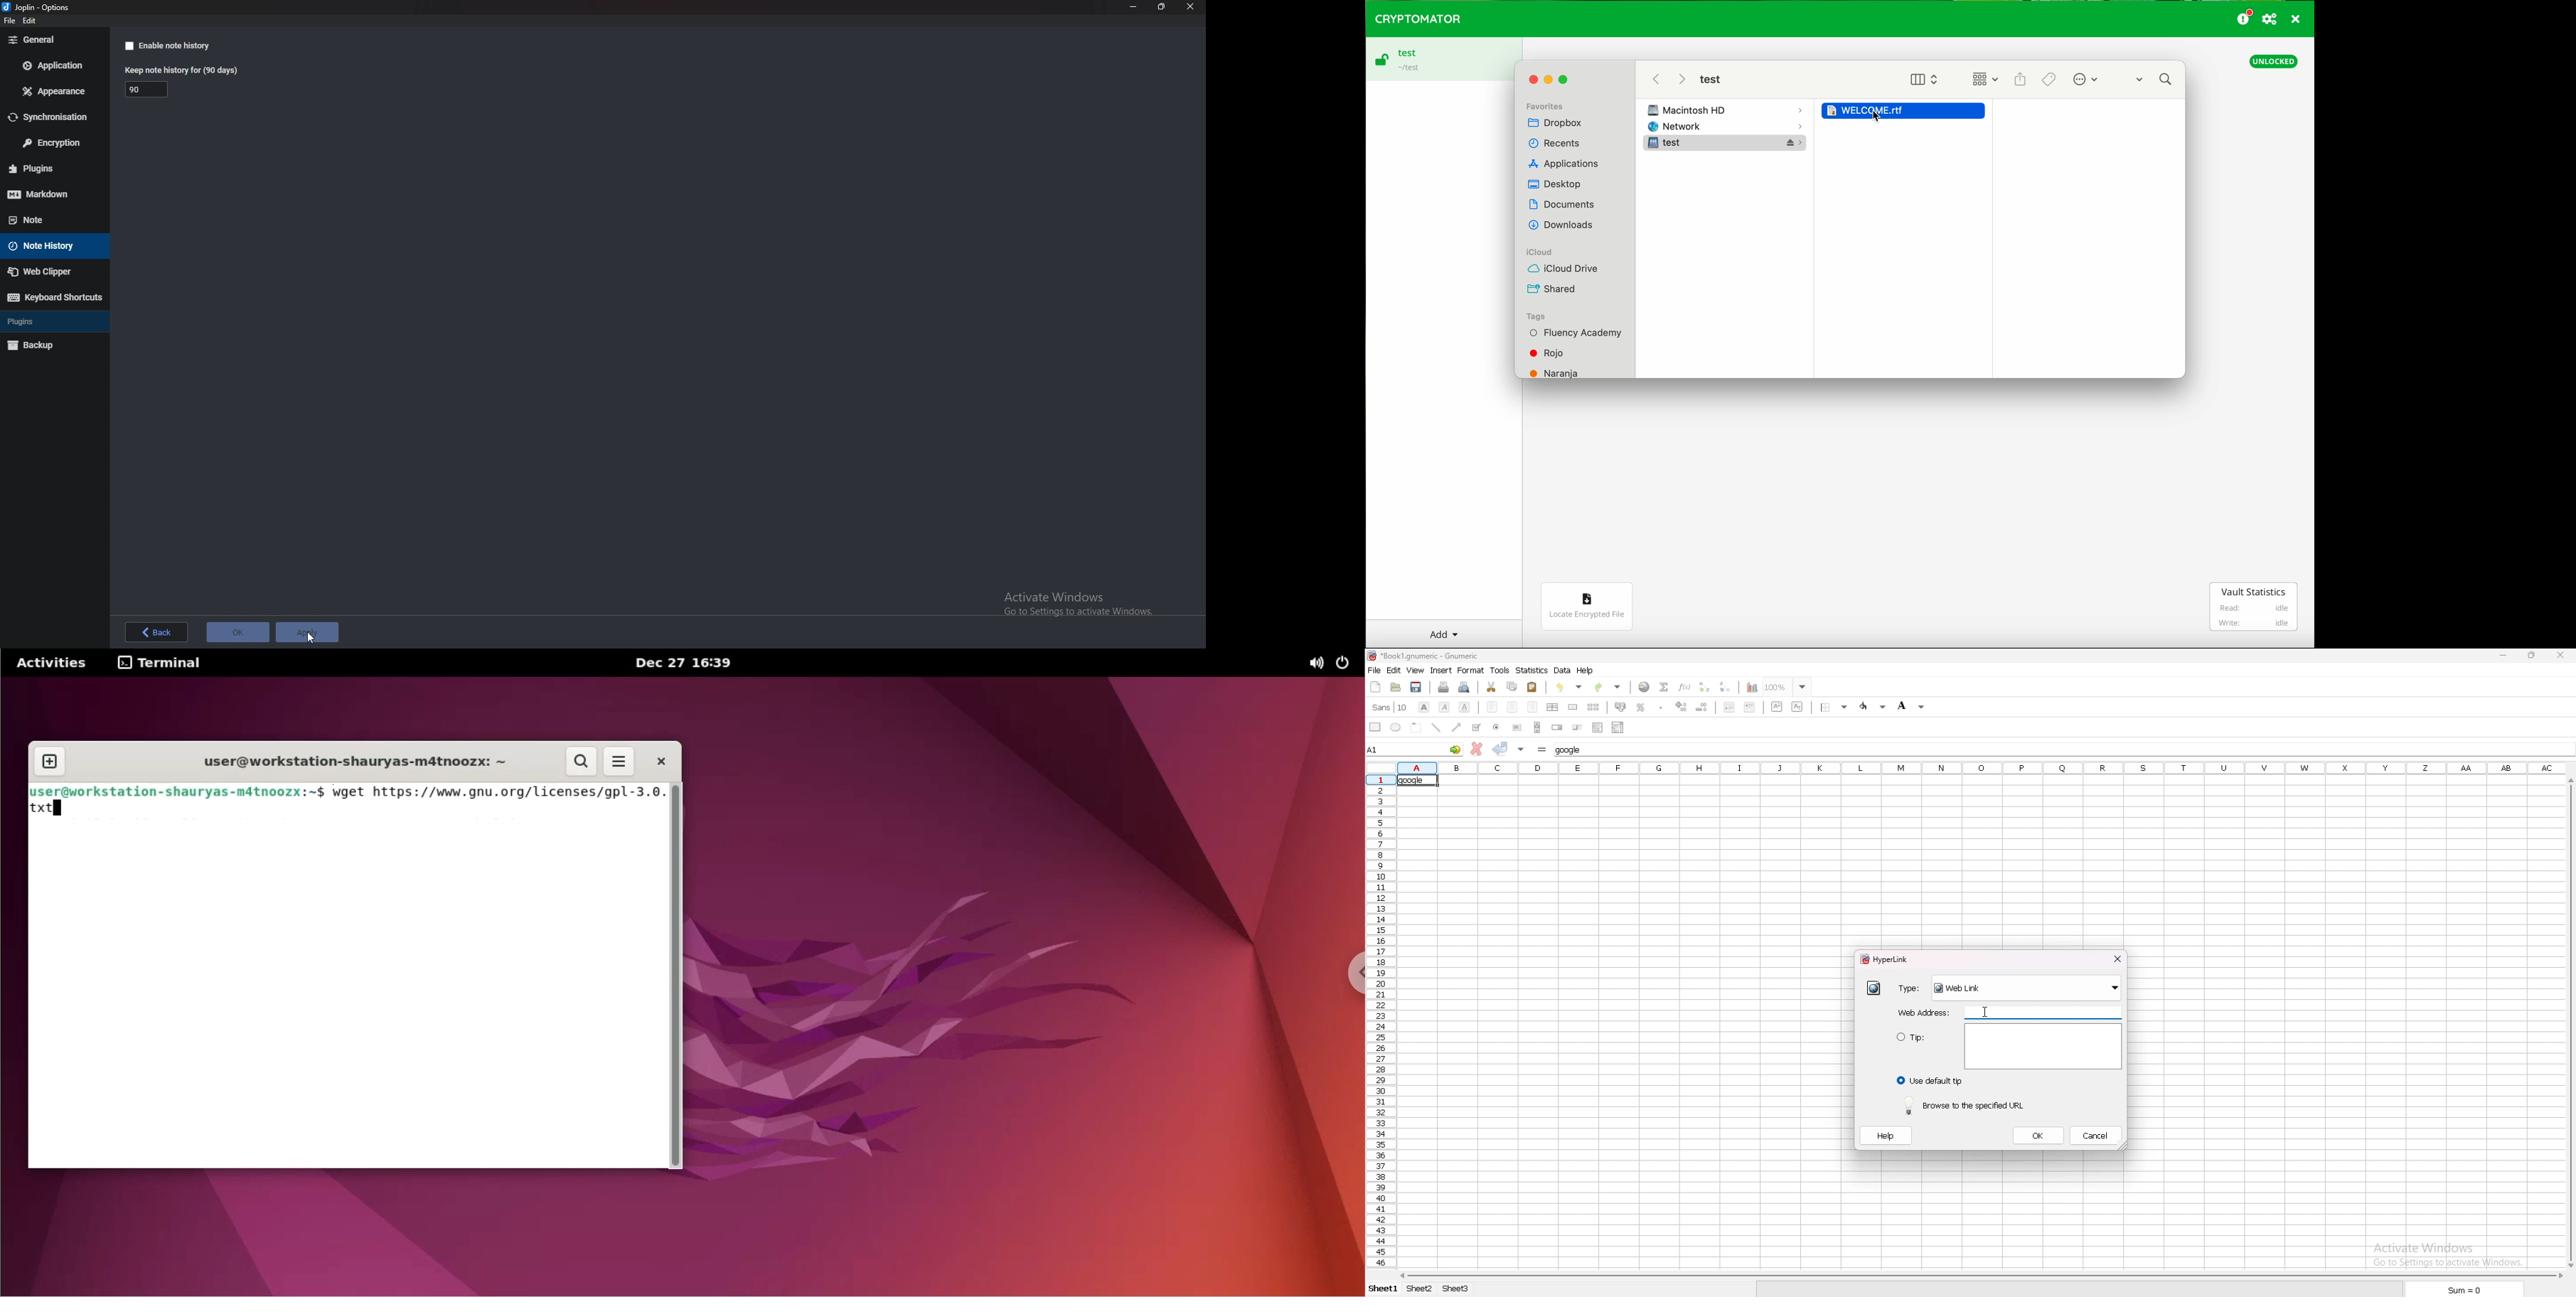 This screenshot has width=2576, height=1316. I want to click on close, so click(2297, 20).